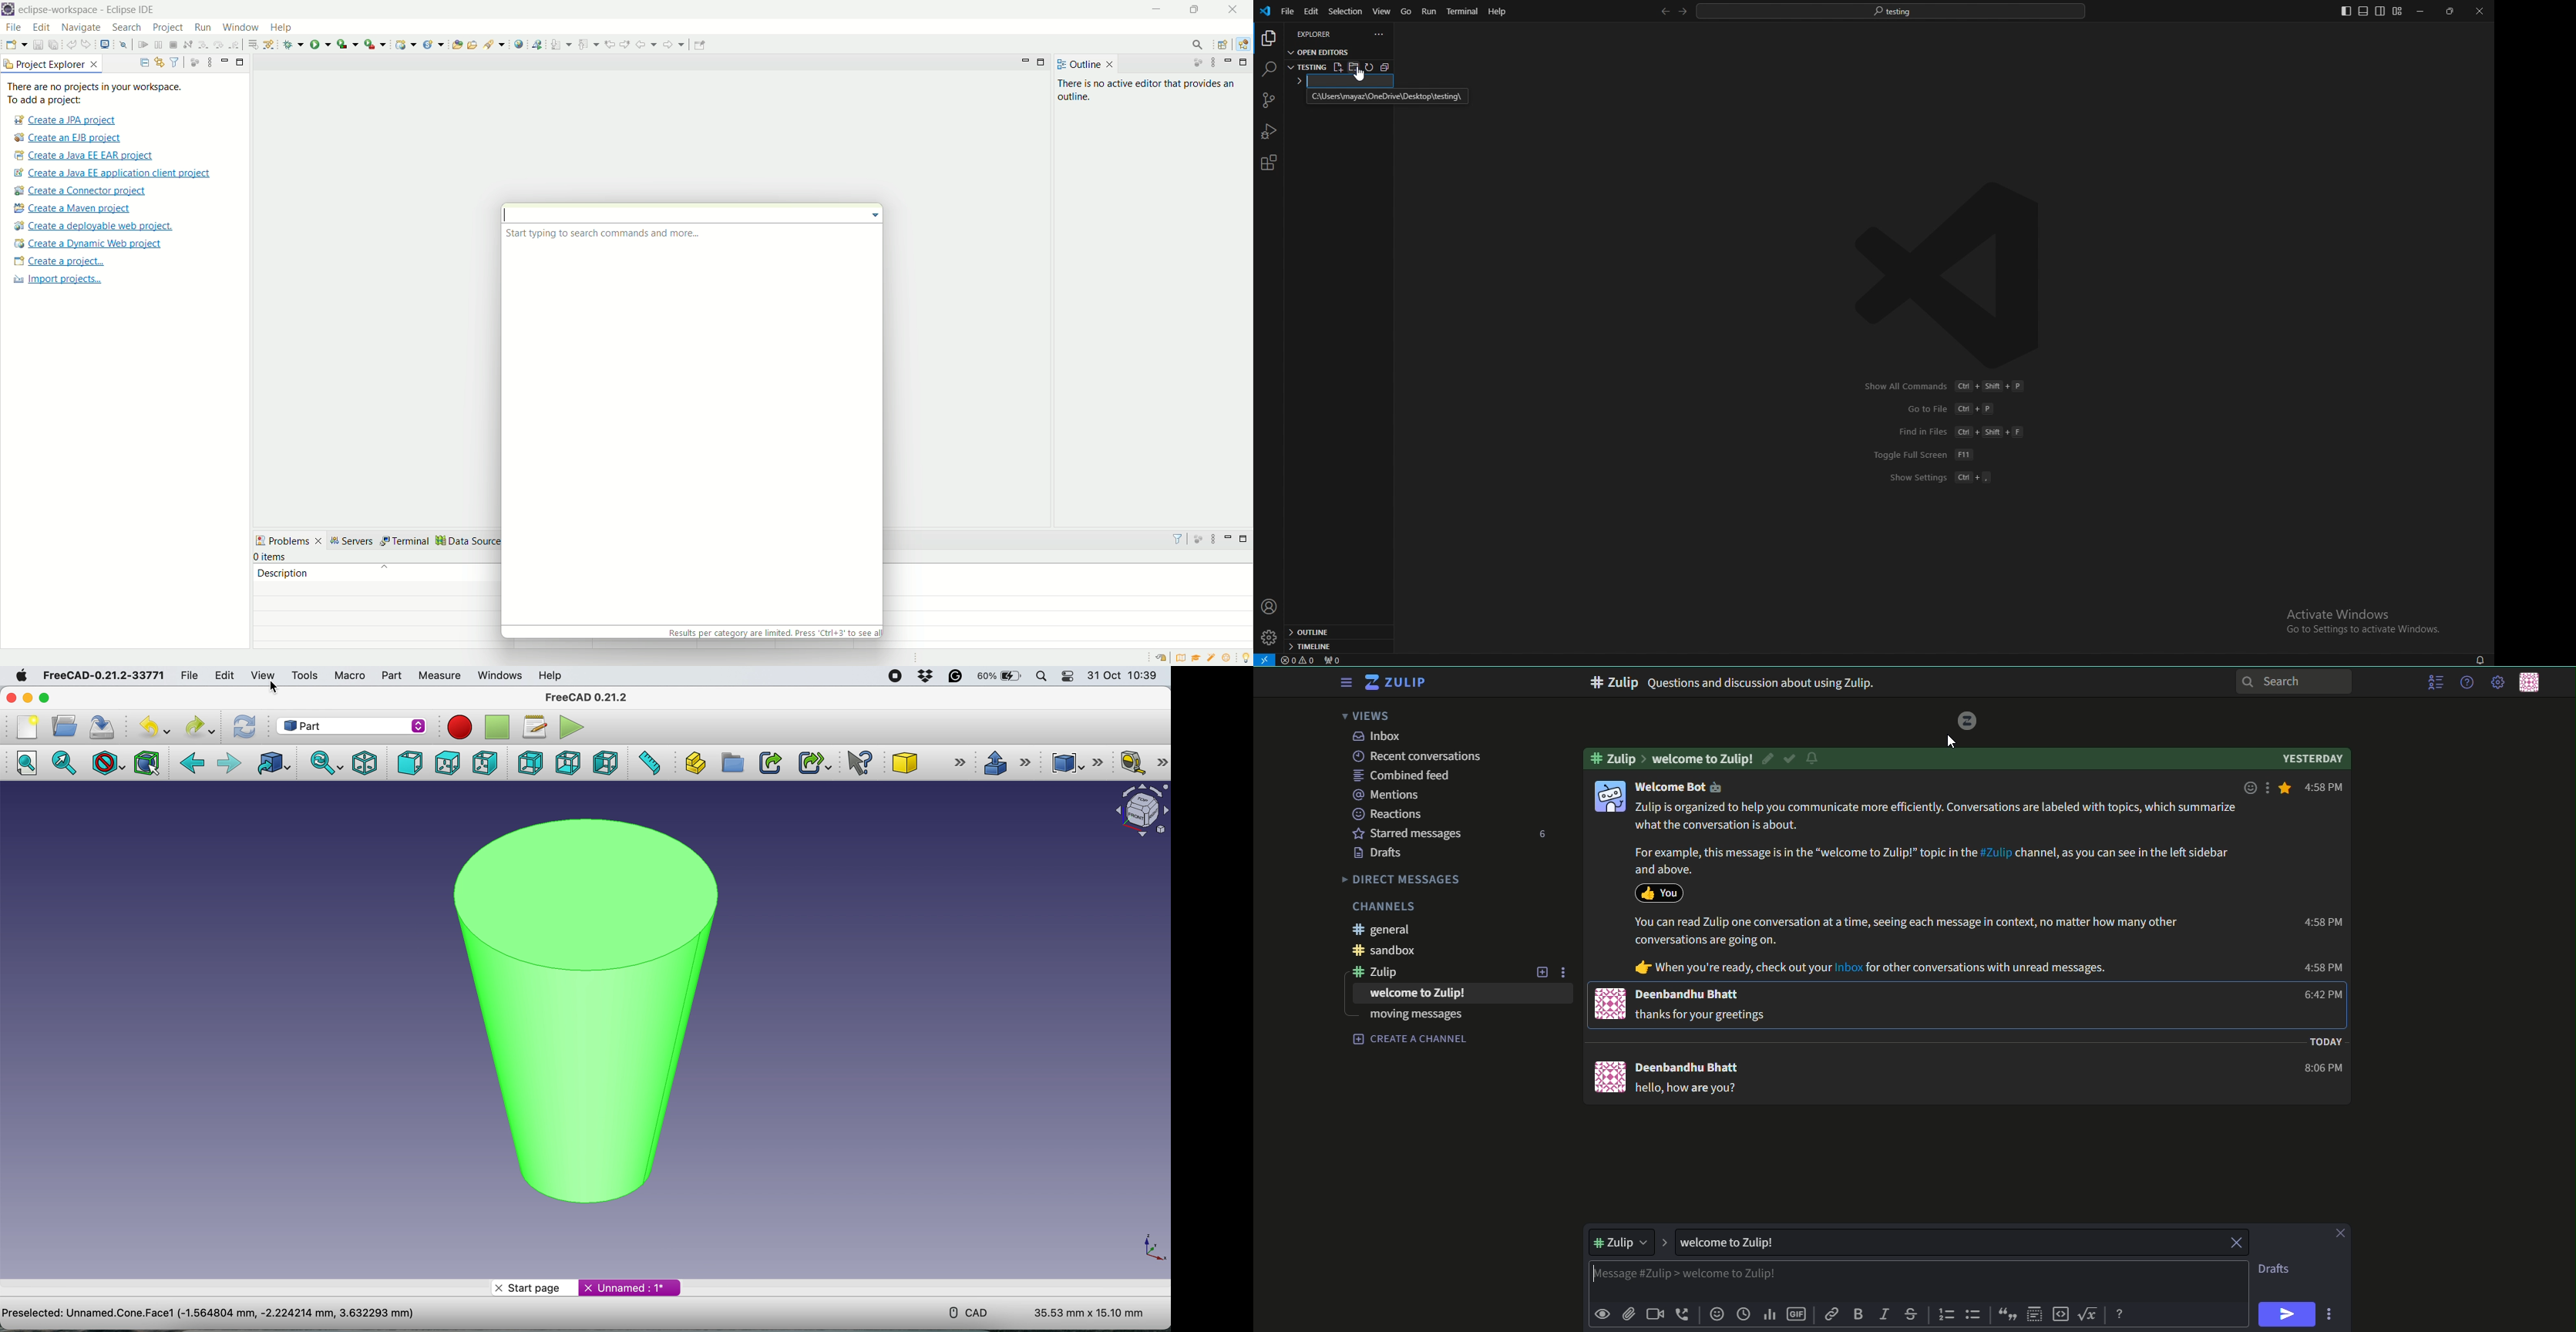 Image resolution: width=2576 pixels, height=1344 pixels. What do you see at coordinates (69, 45) in the screenshot?
I see `undo` at bounding box center [69, 45].